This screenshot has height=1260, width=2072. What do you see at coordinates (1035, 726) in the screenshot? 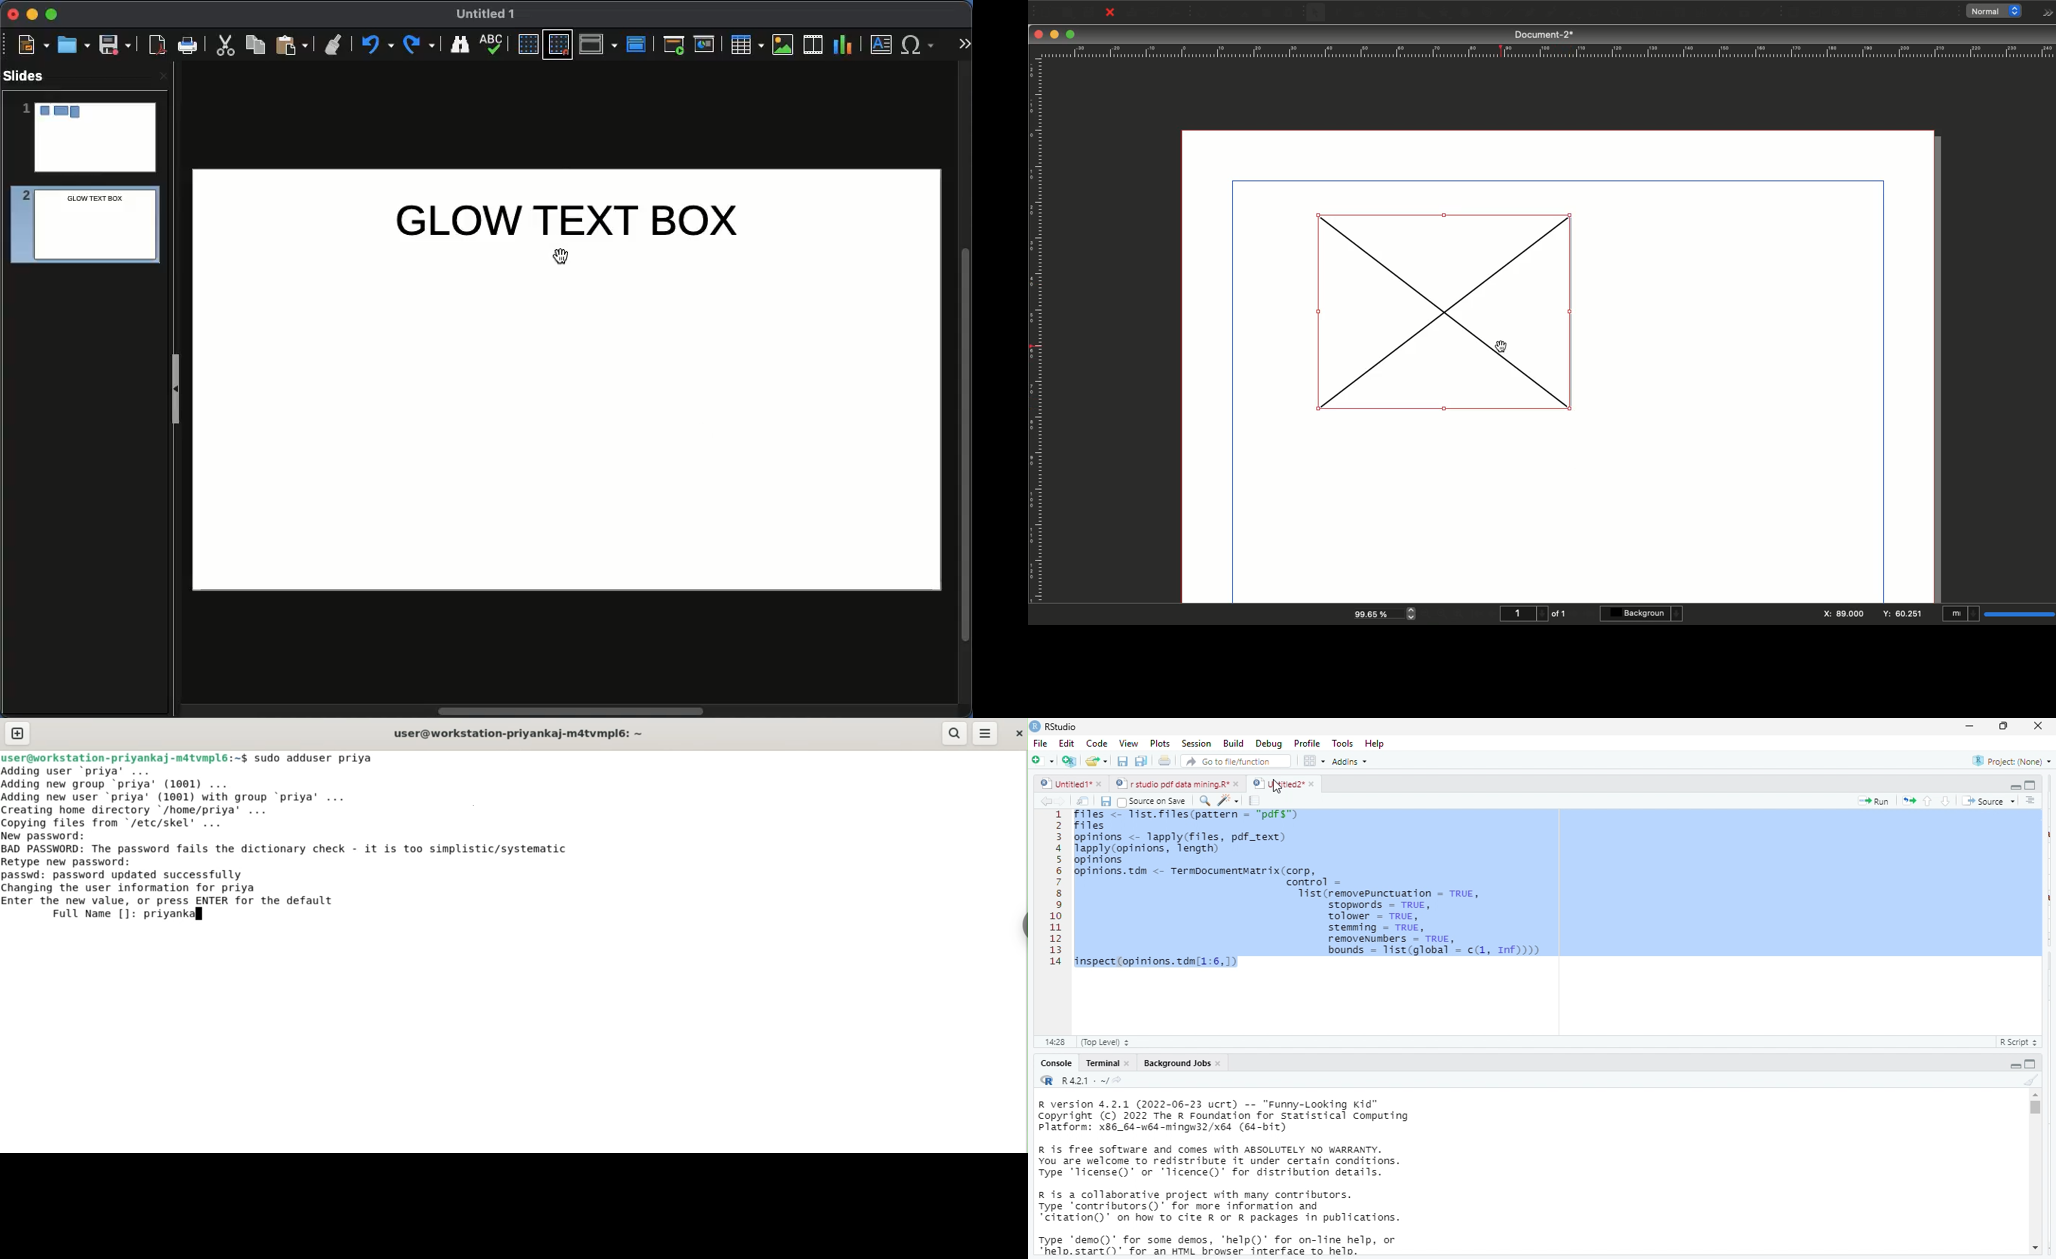
I see `rs studio logo` at bounding box center [1035, 726].